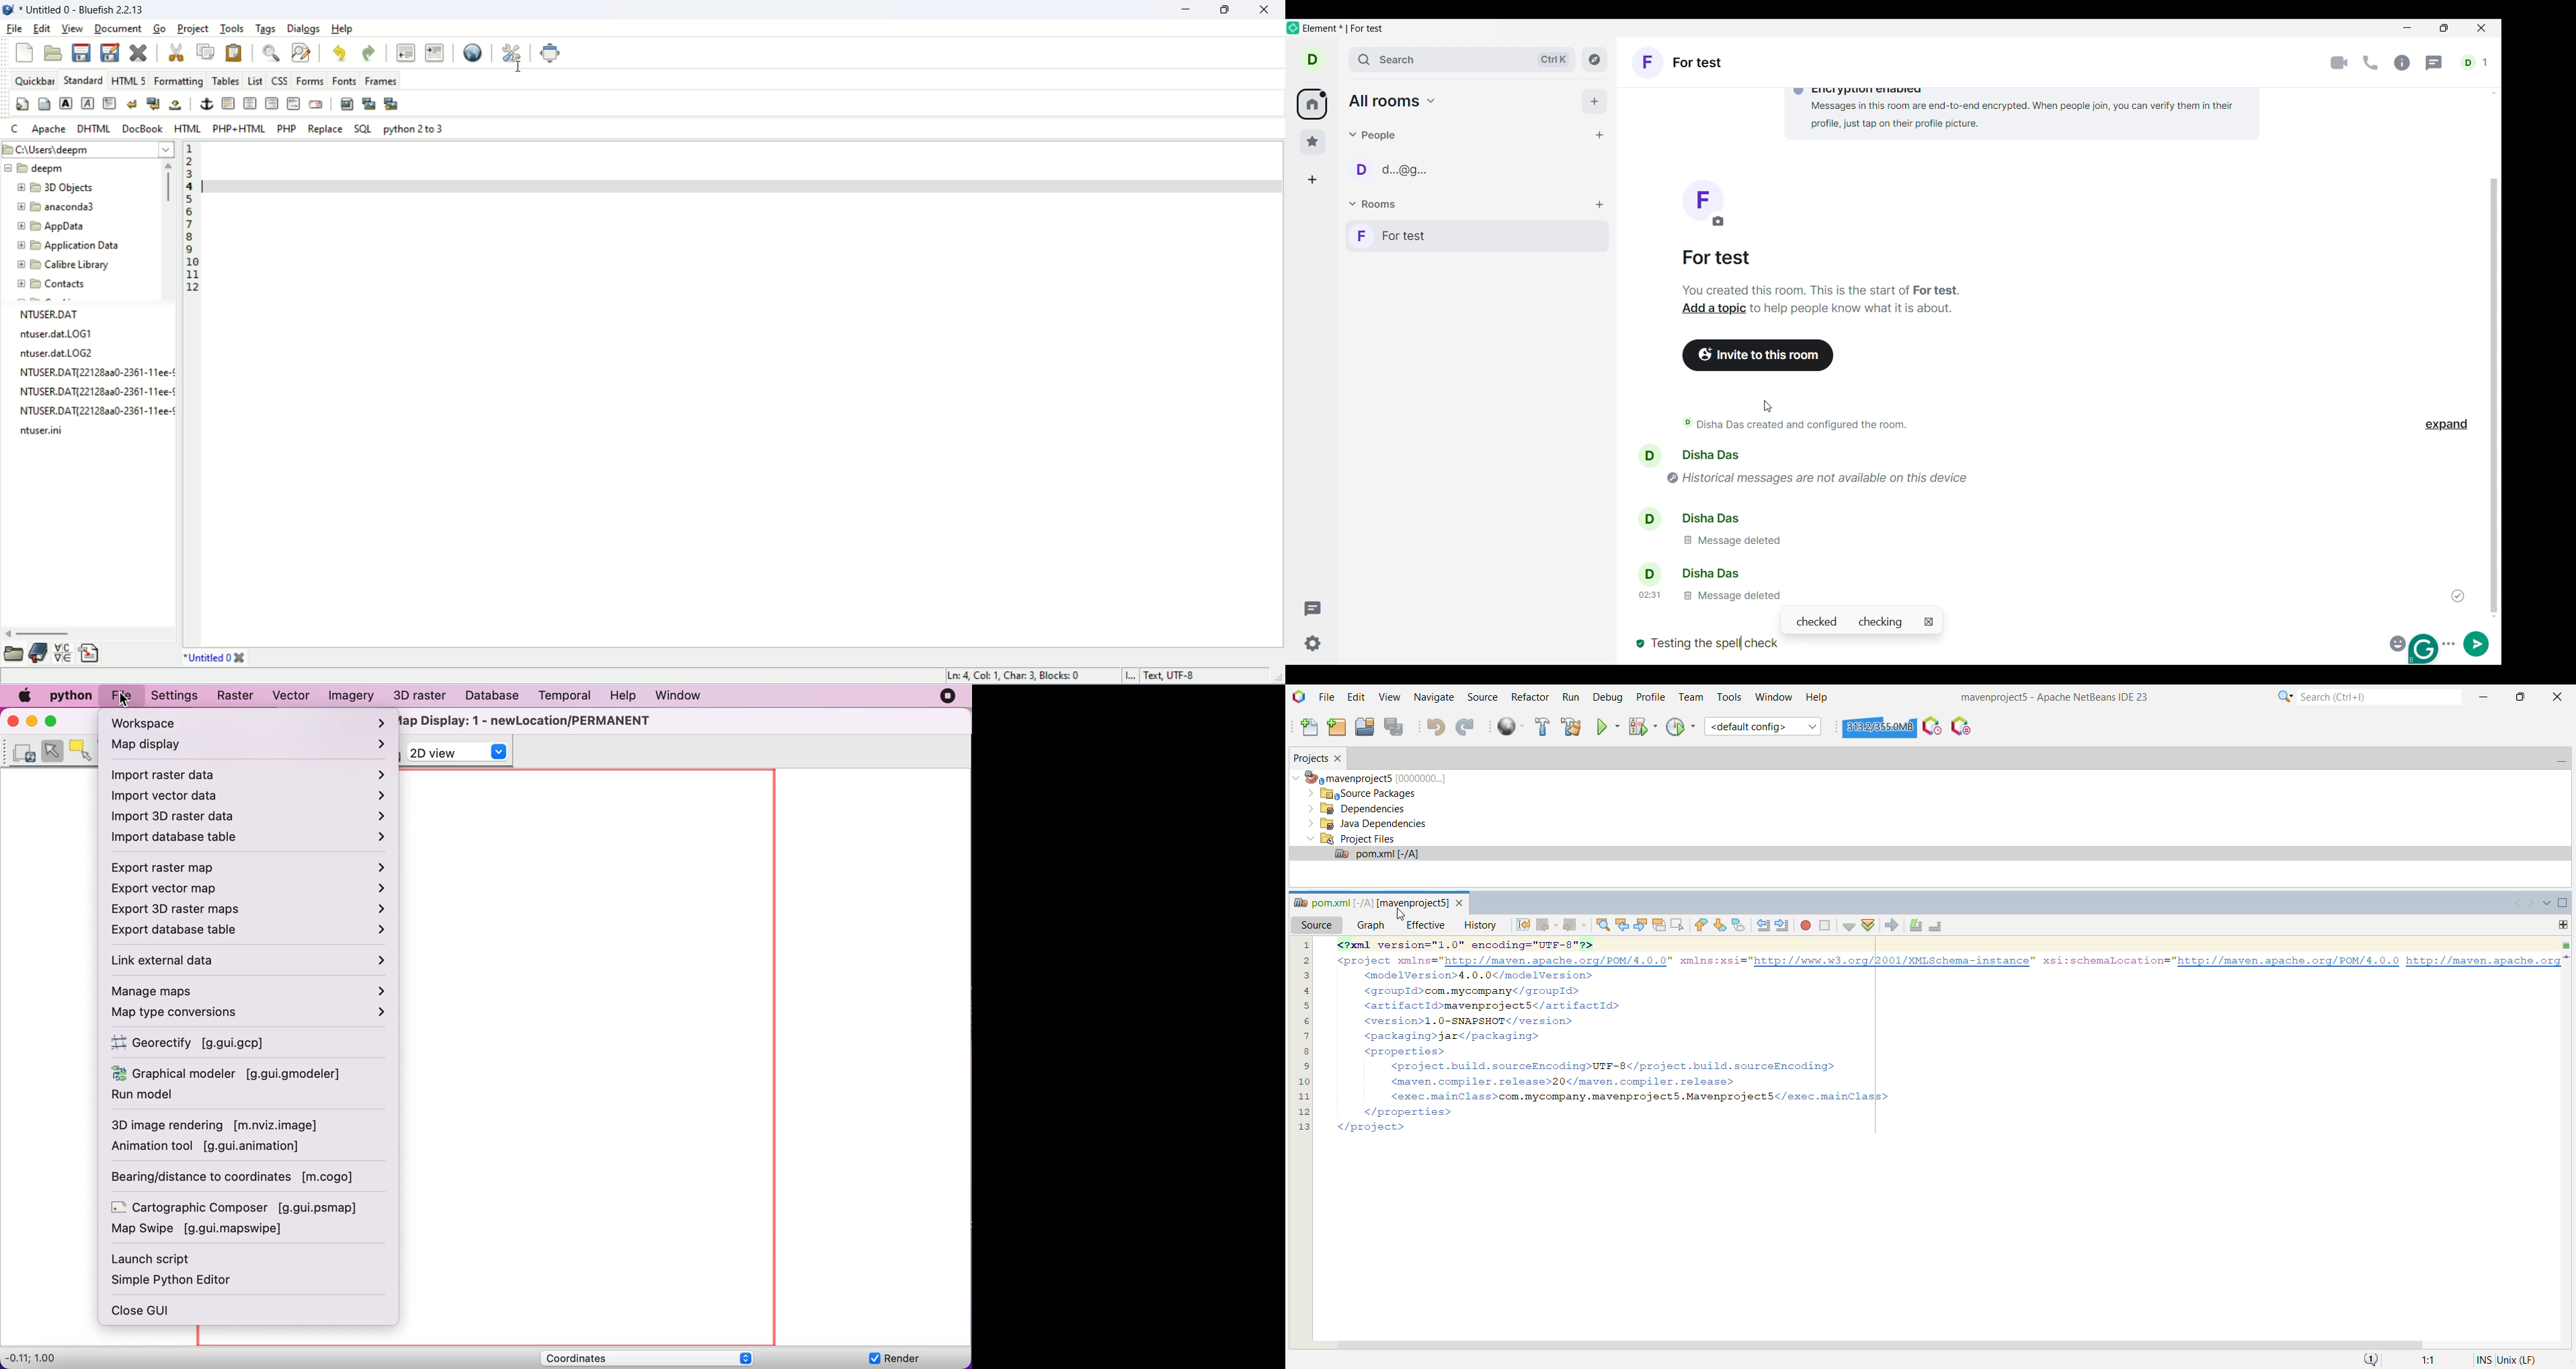 This screenshot has height=1372, width=2576. Describe the element at coordinates (131, 80) in the screenshot. I see `HTML 5` at that location.